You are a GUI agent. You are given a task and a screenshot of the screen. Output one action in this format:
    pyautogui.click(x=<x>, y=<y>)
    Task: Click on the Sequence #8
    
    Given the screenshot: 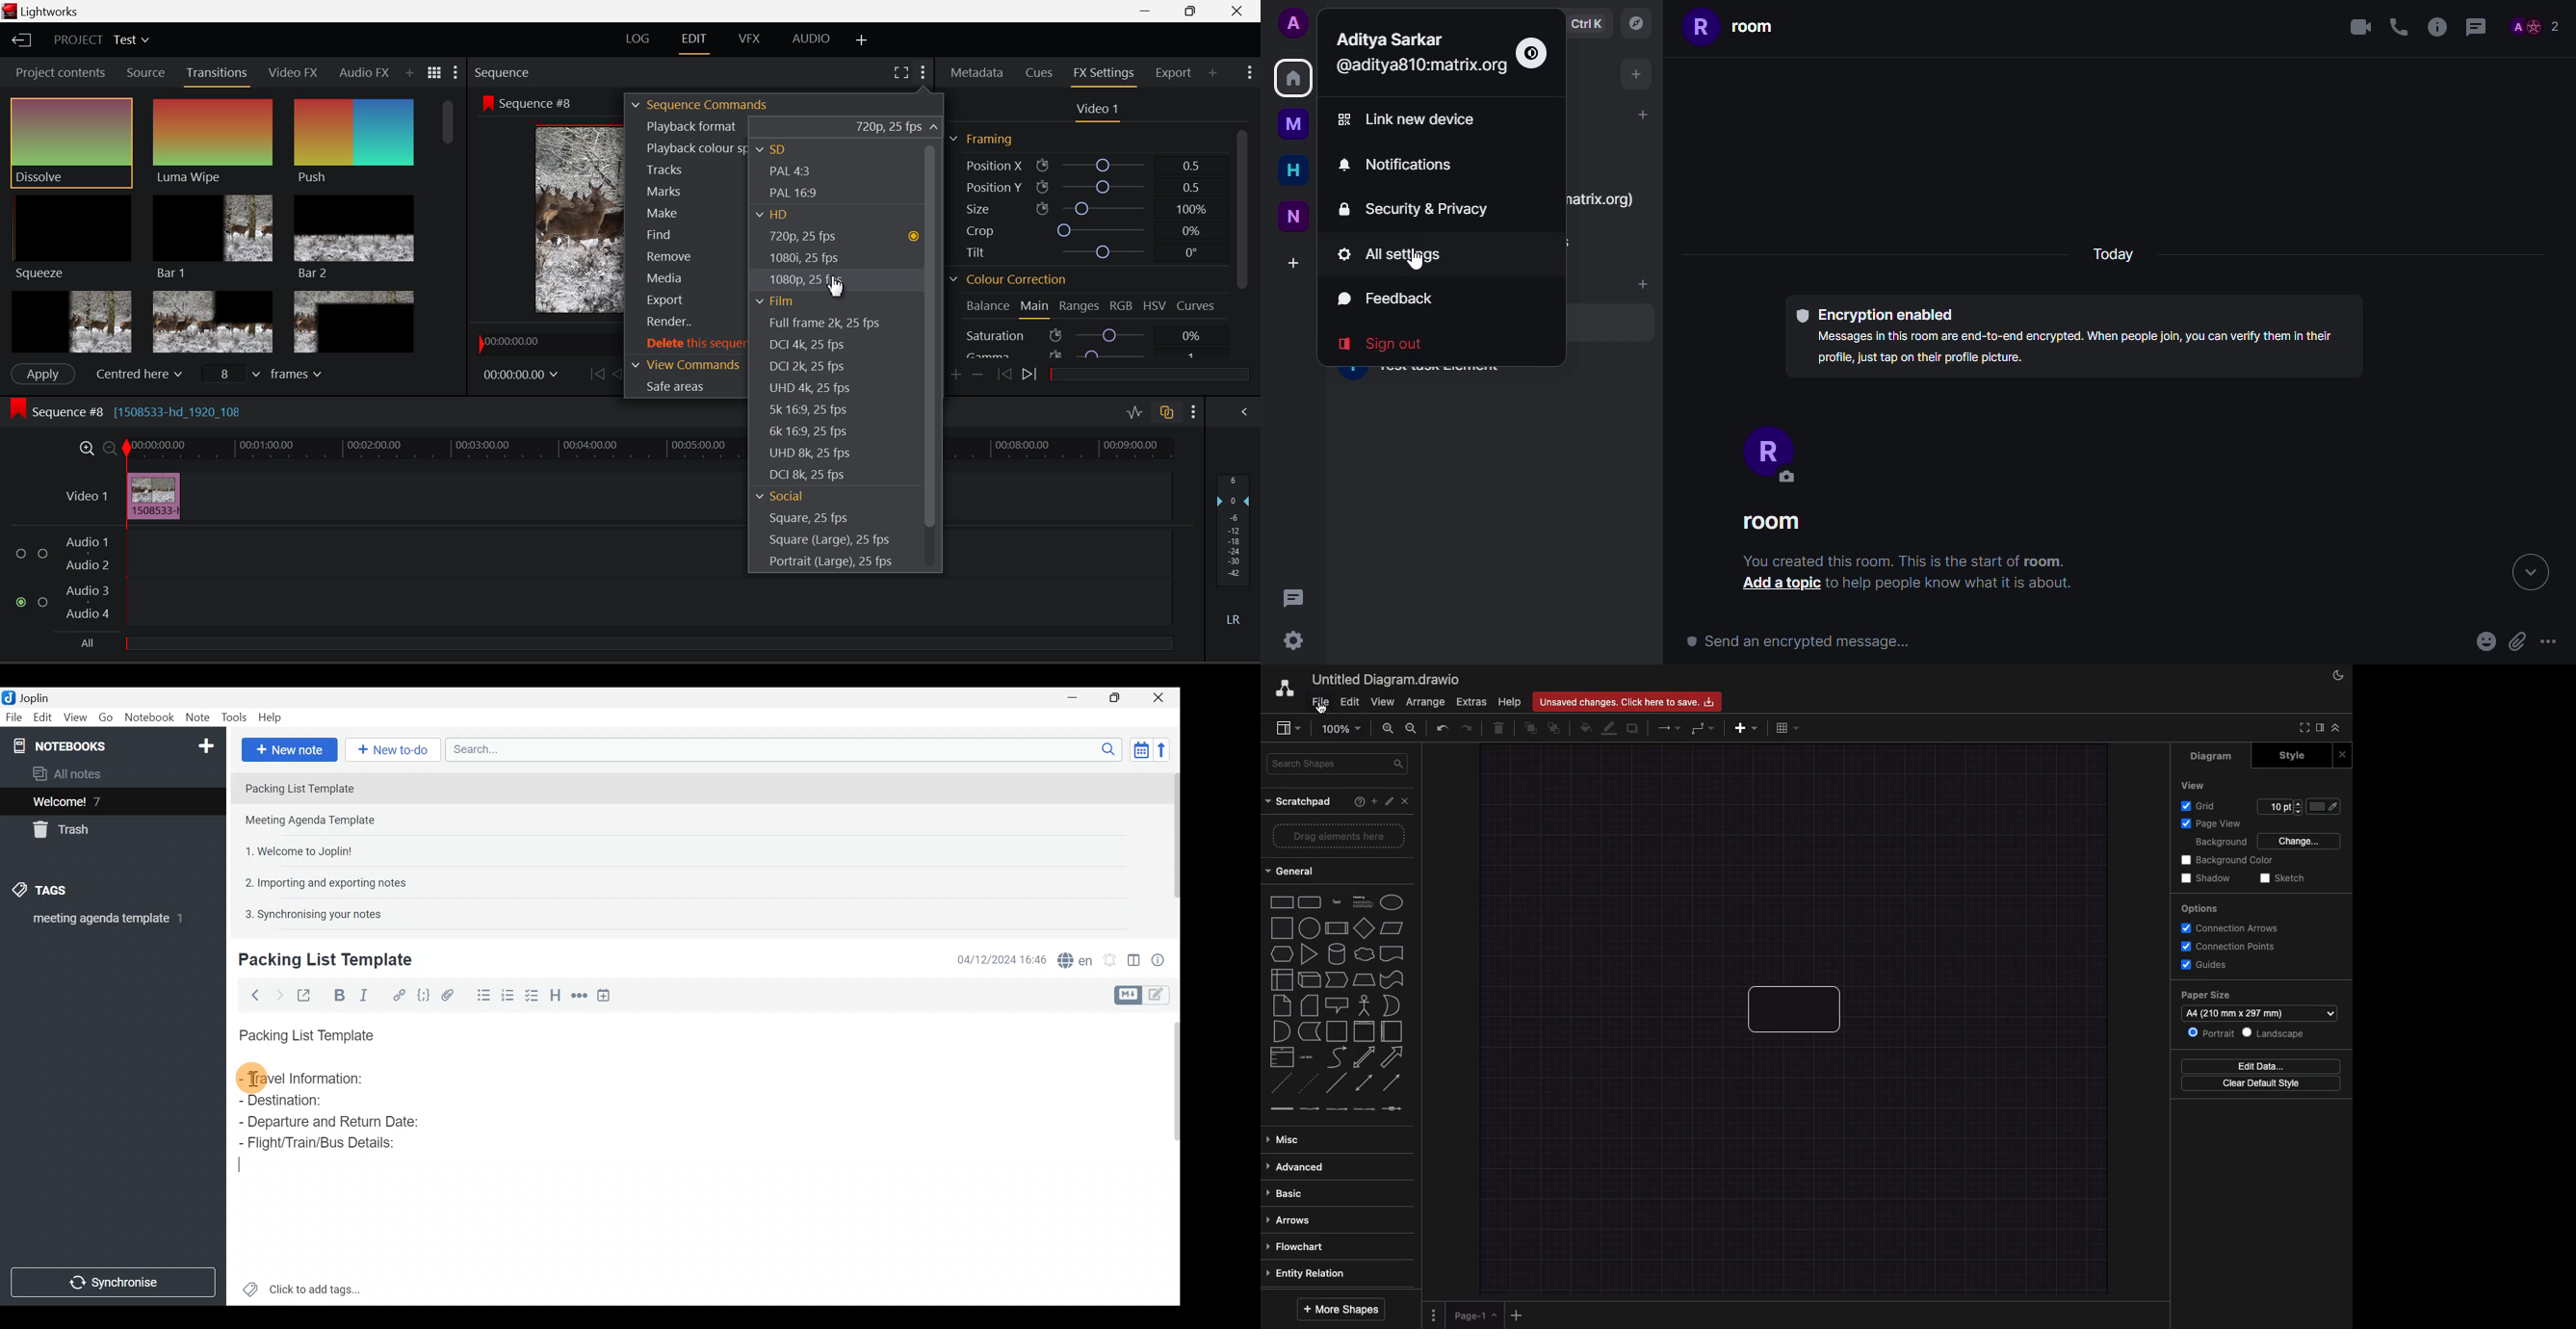 What is the action you would take?
    pyautogui.click(x=532, y=103)
    